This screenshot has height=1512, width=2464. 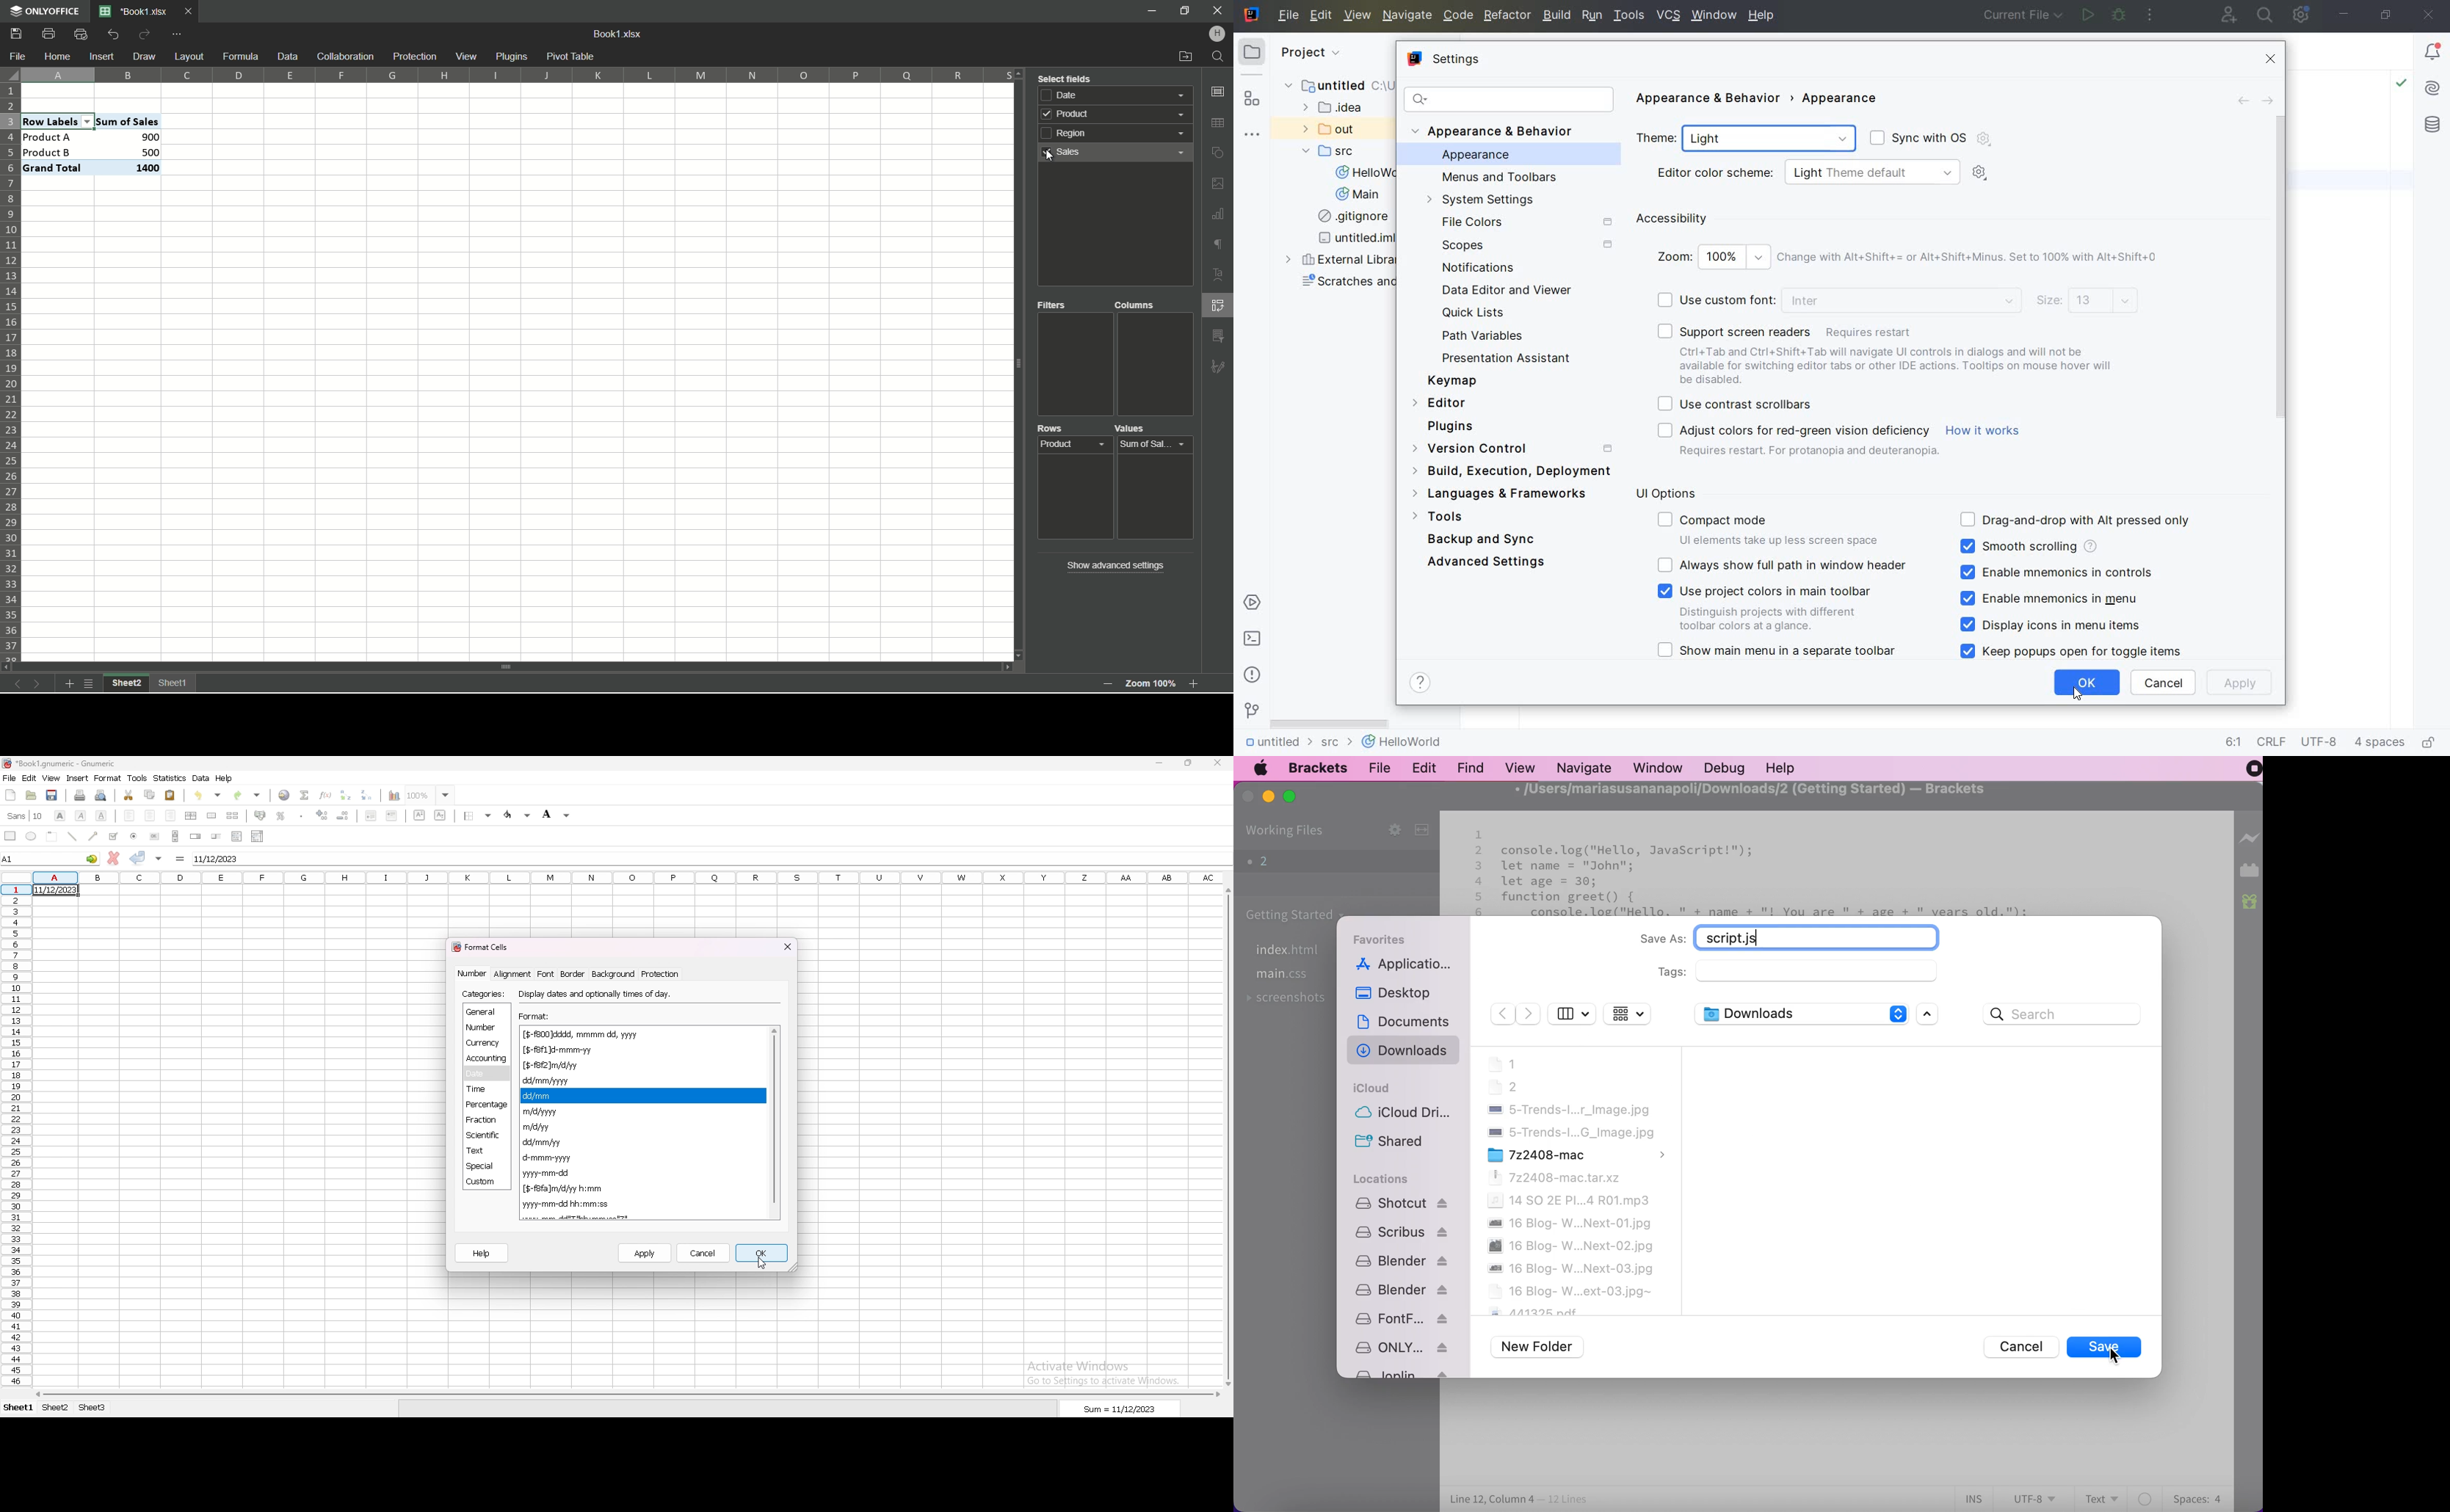 I want to click on zoom out, so click(x=1106, y=684).